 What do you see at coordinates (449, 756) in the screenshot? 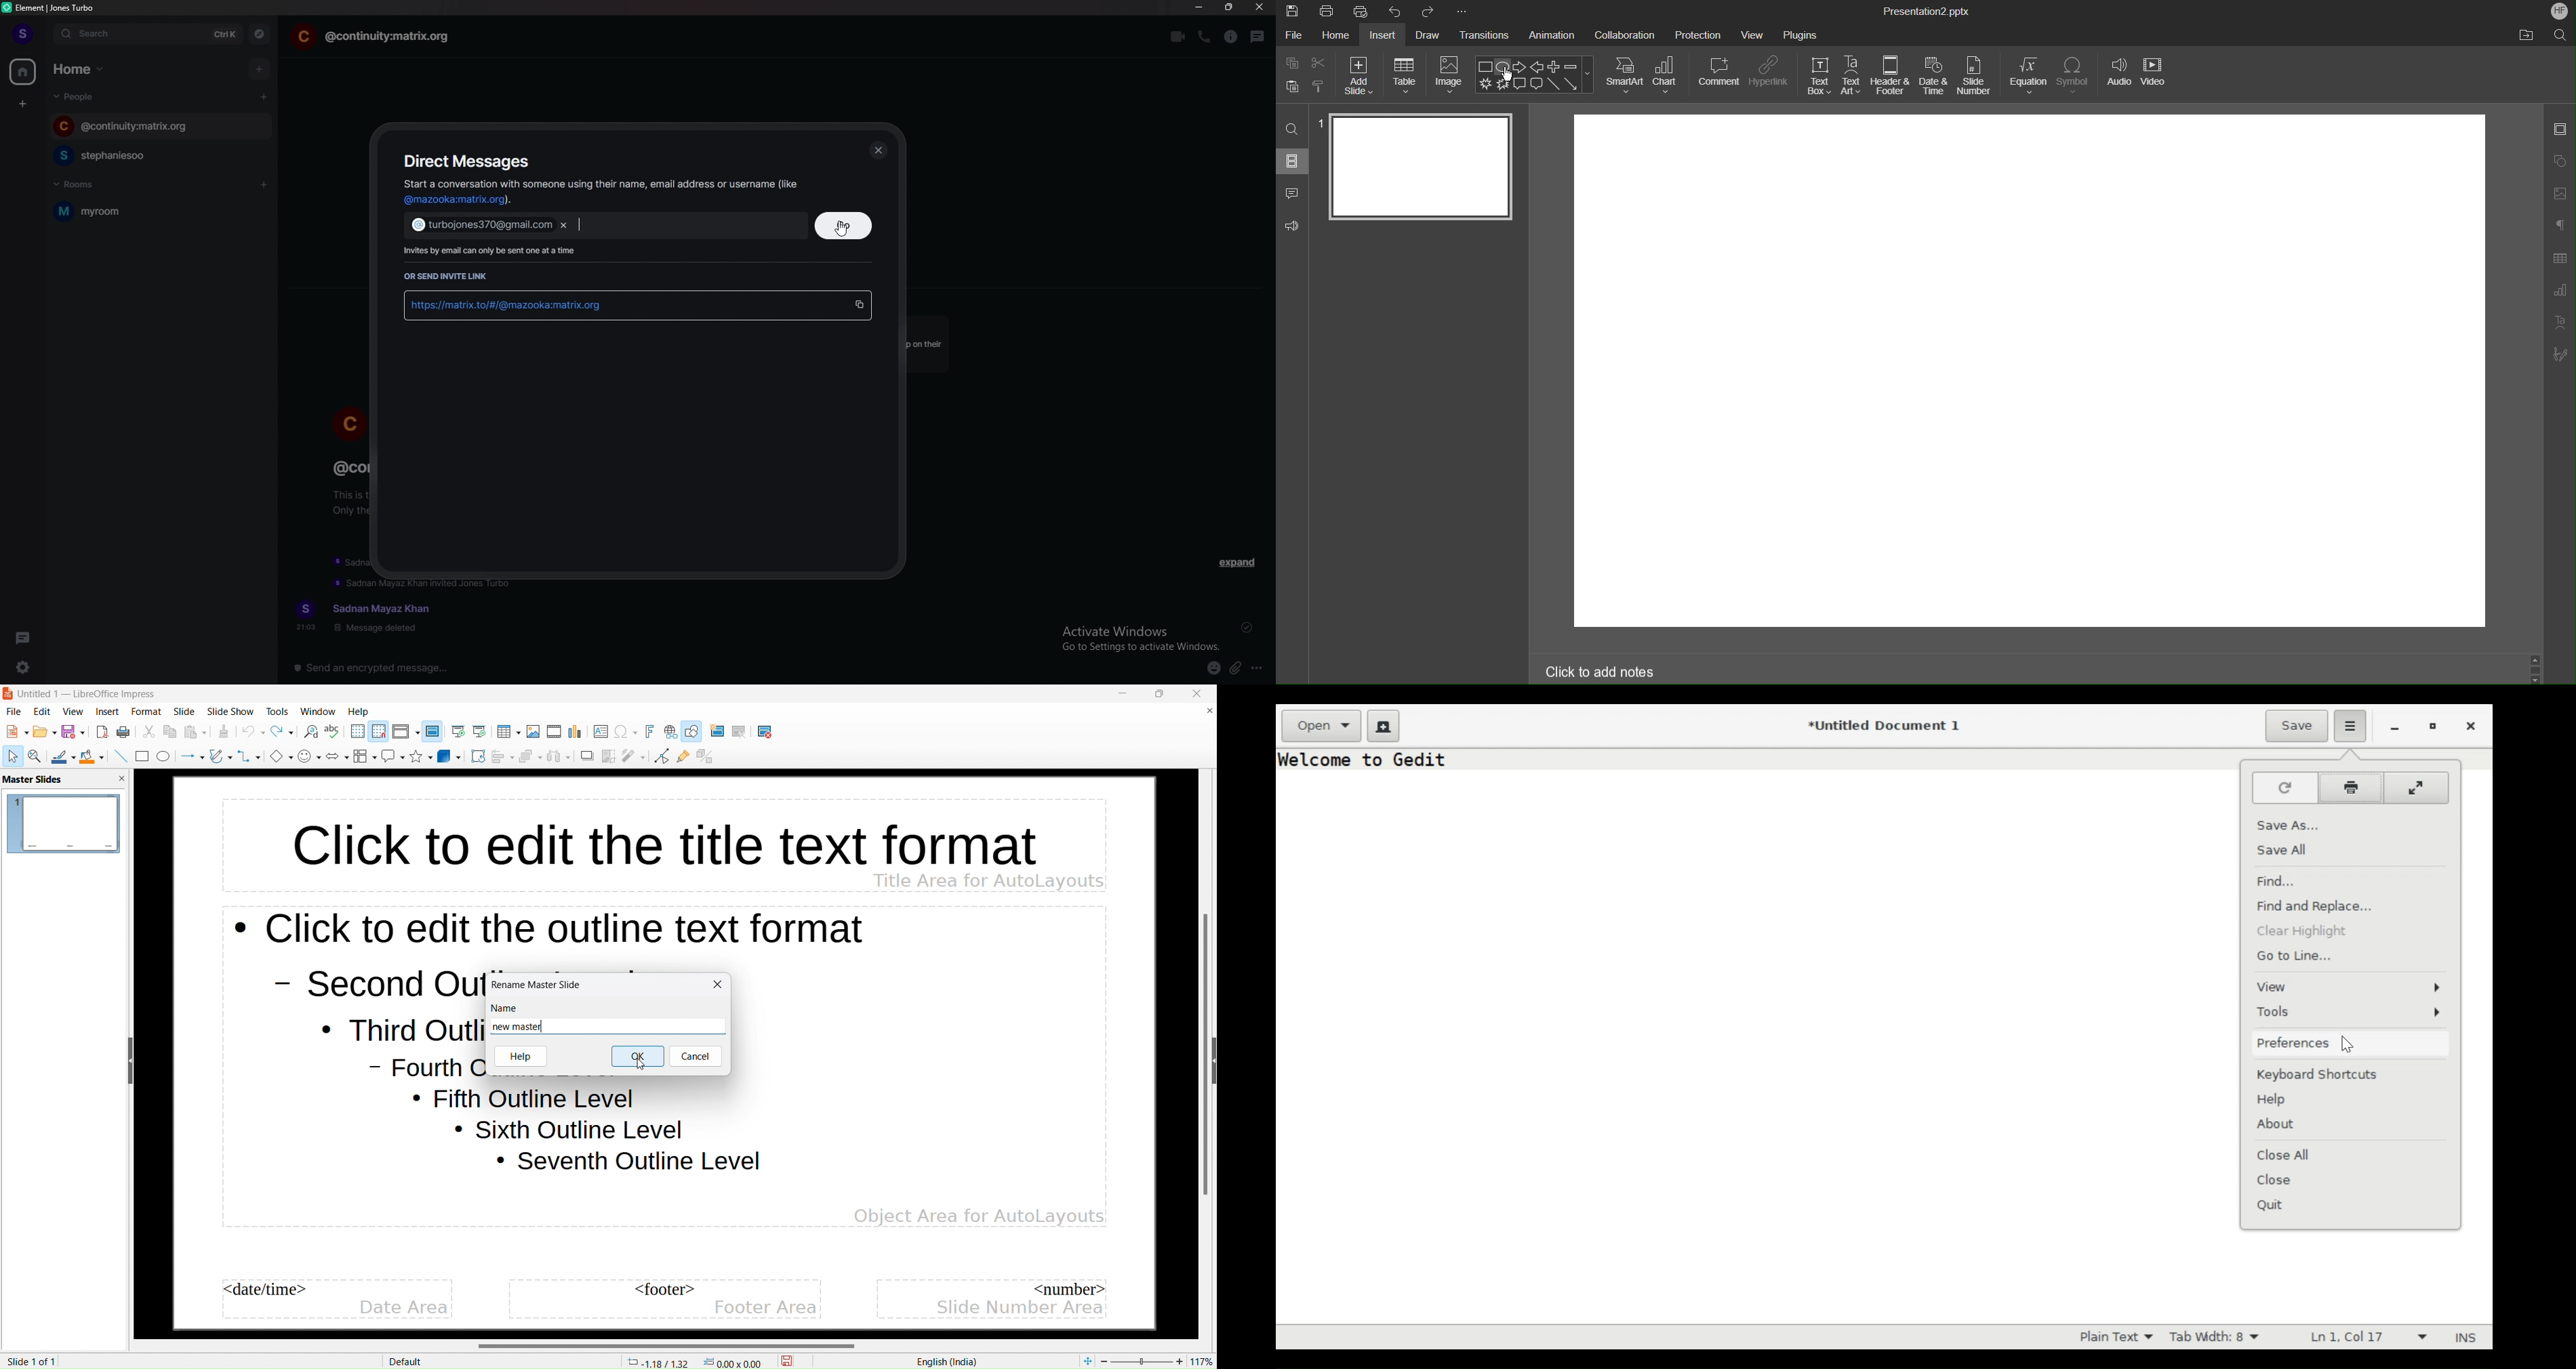
I see `3D objects` at bounding box center [449, 756].